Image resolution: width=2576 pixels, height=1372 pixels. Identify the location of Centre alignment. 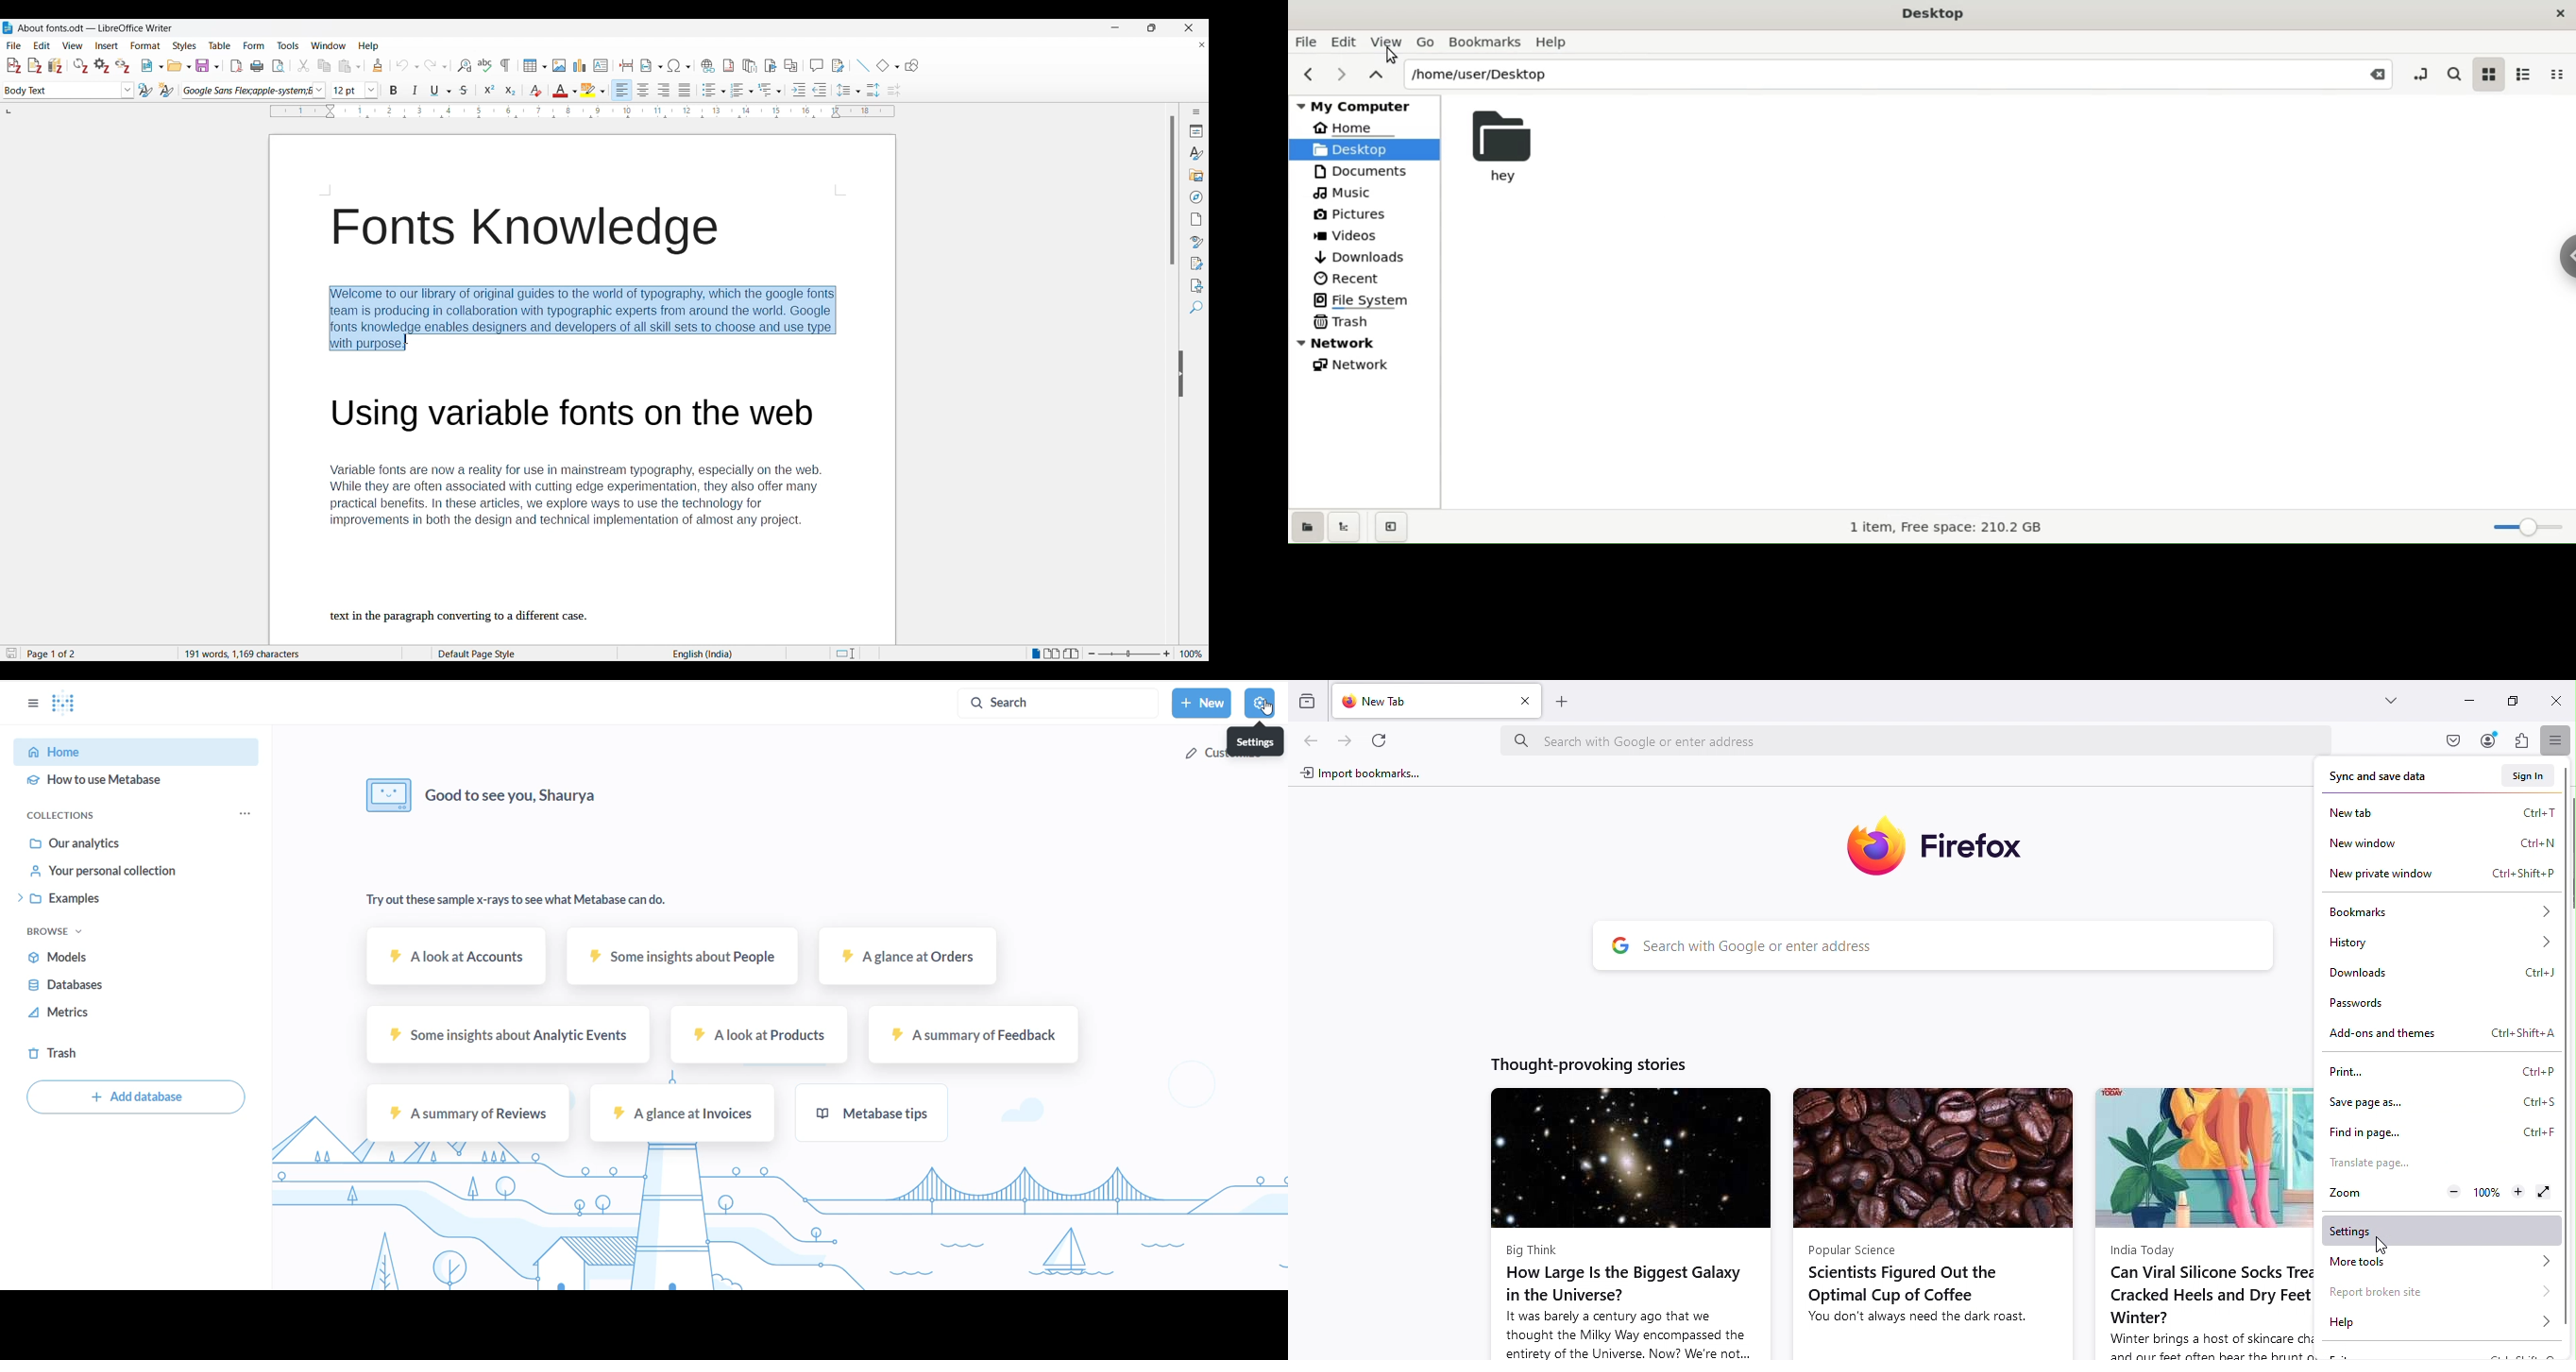
(643, 90).